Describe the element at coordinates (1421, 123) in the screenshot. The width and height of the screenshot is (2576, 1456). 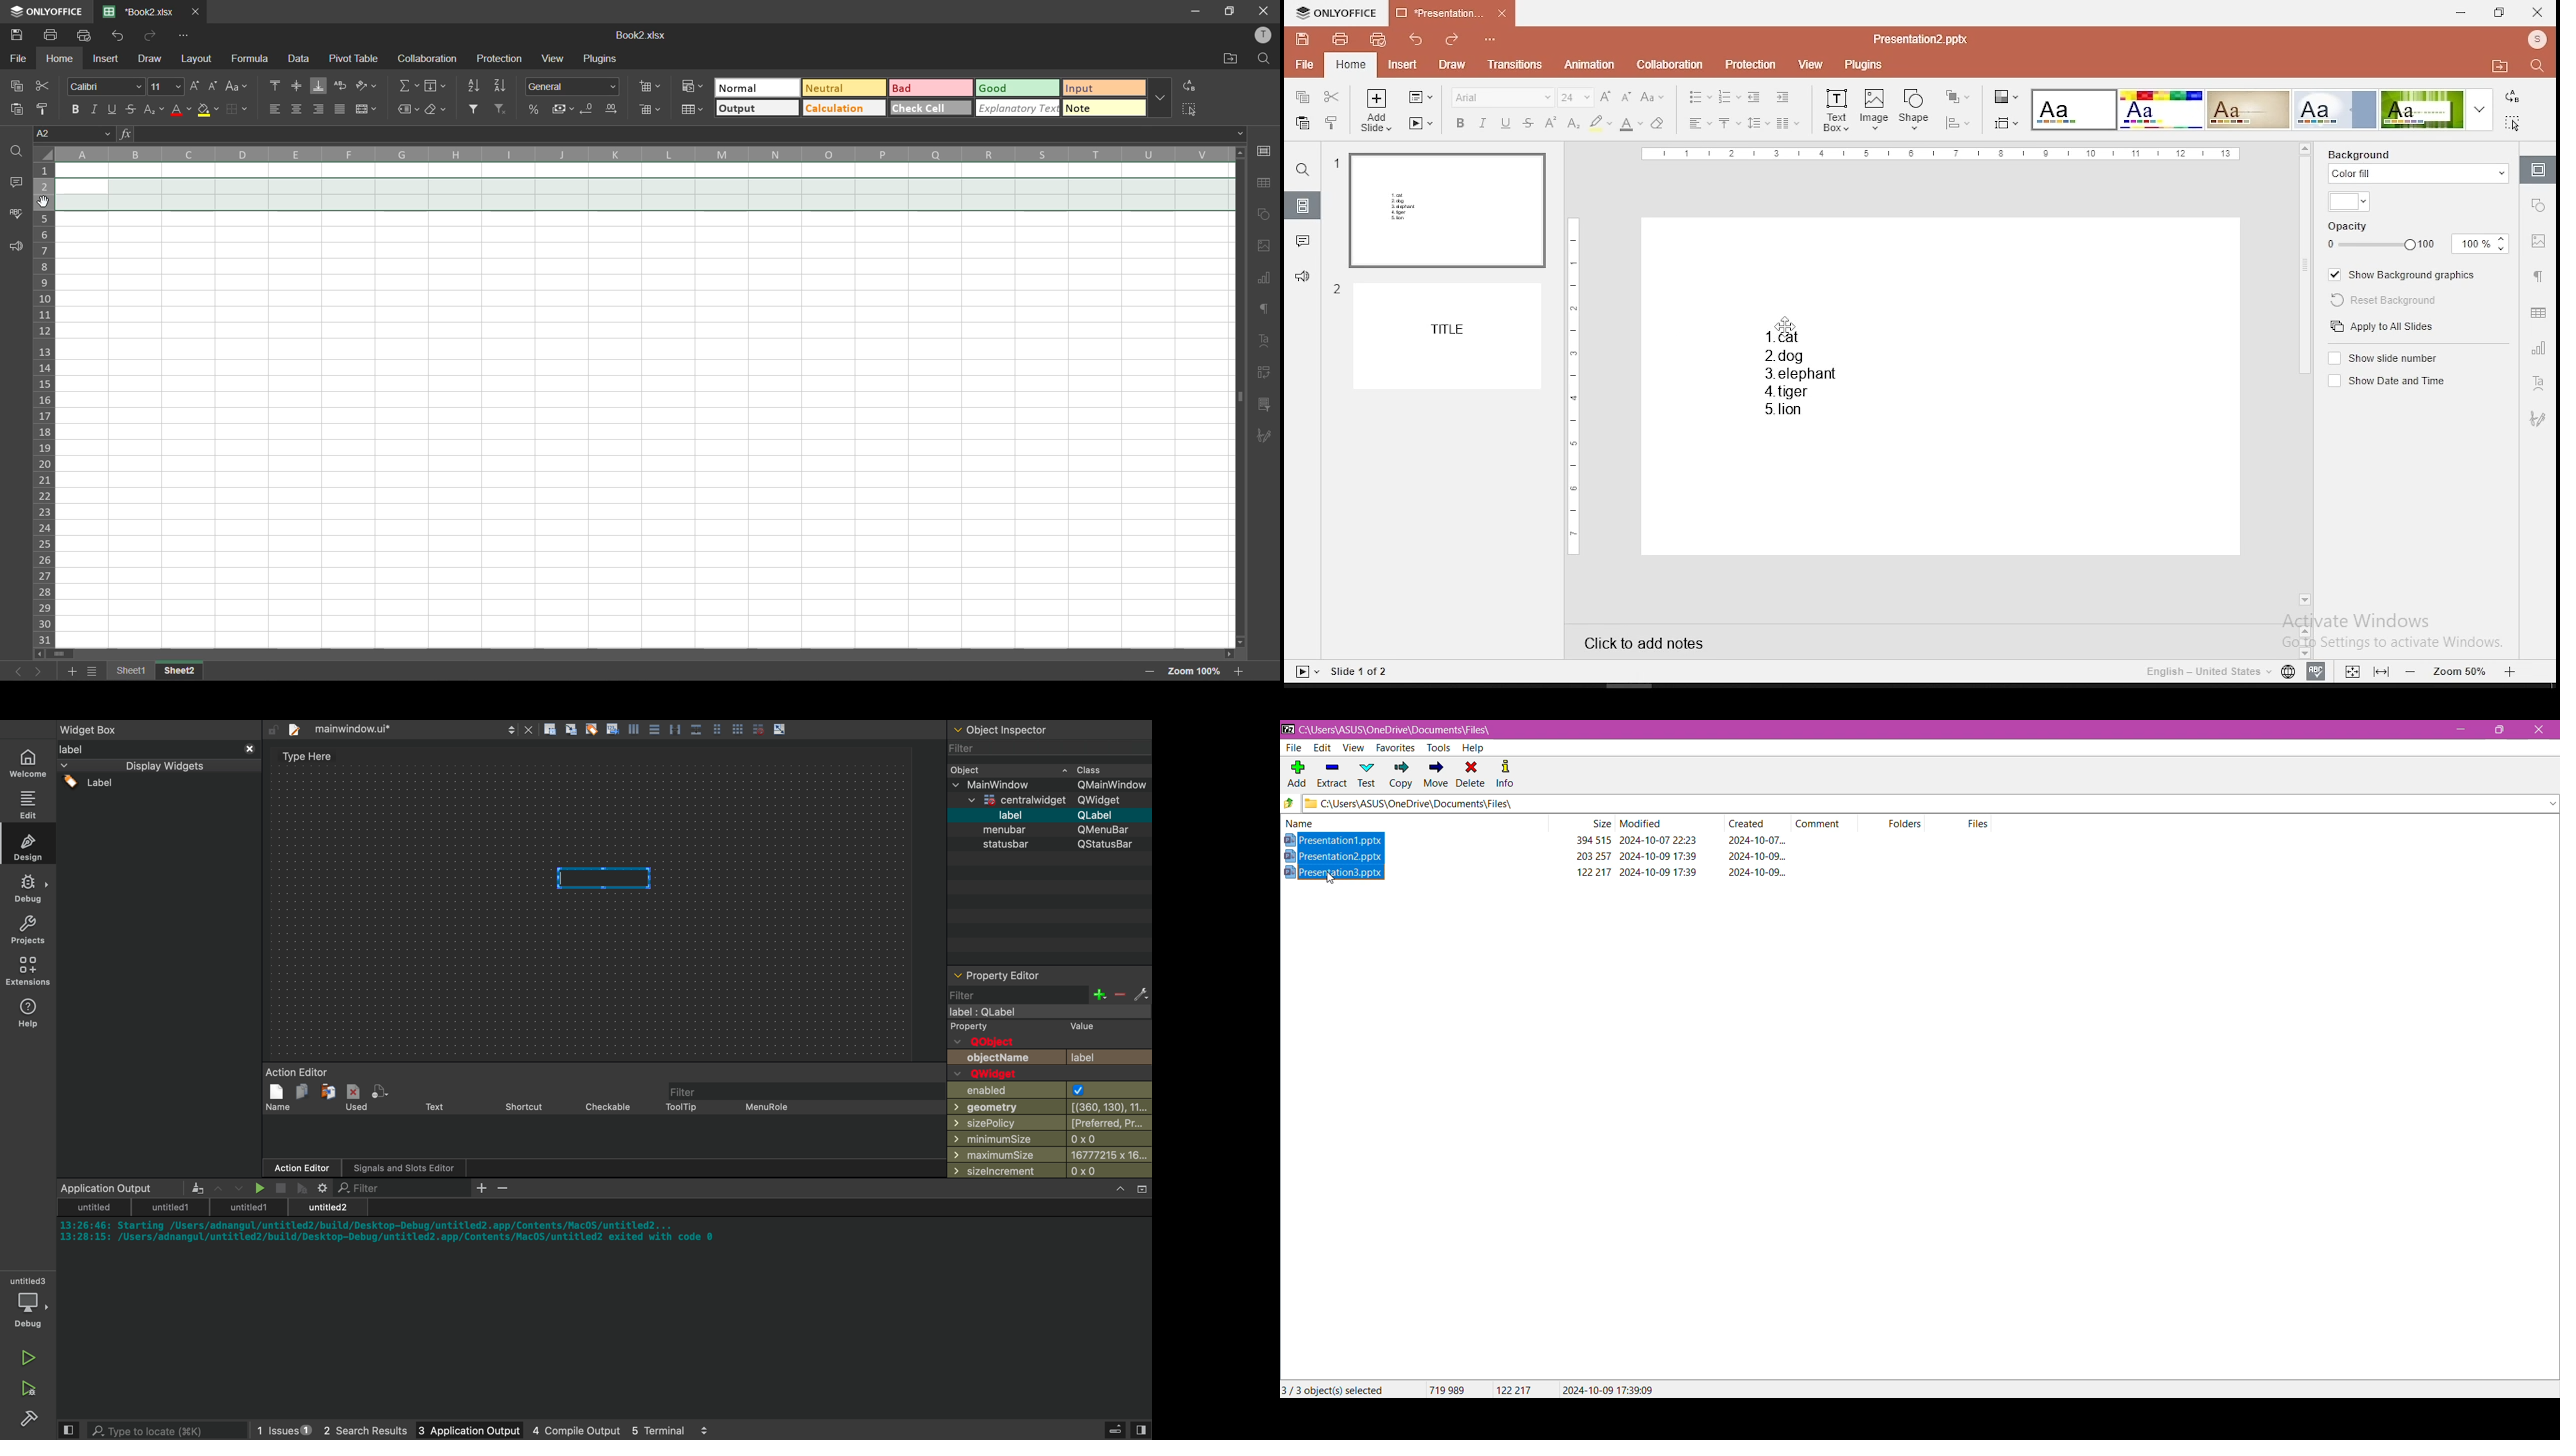
I see `start slideshow` at that location.